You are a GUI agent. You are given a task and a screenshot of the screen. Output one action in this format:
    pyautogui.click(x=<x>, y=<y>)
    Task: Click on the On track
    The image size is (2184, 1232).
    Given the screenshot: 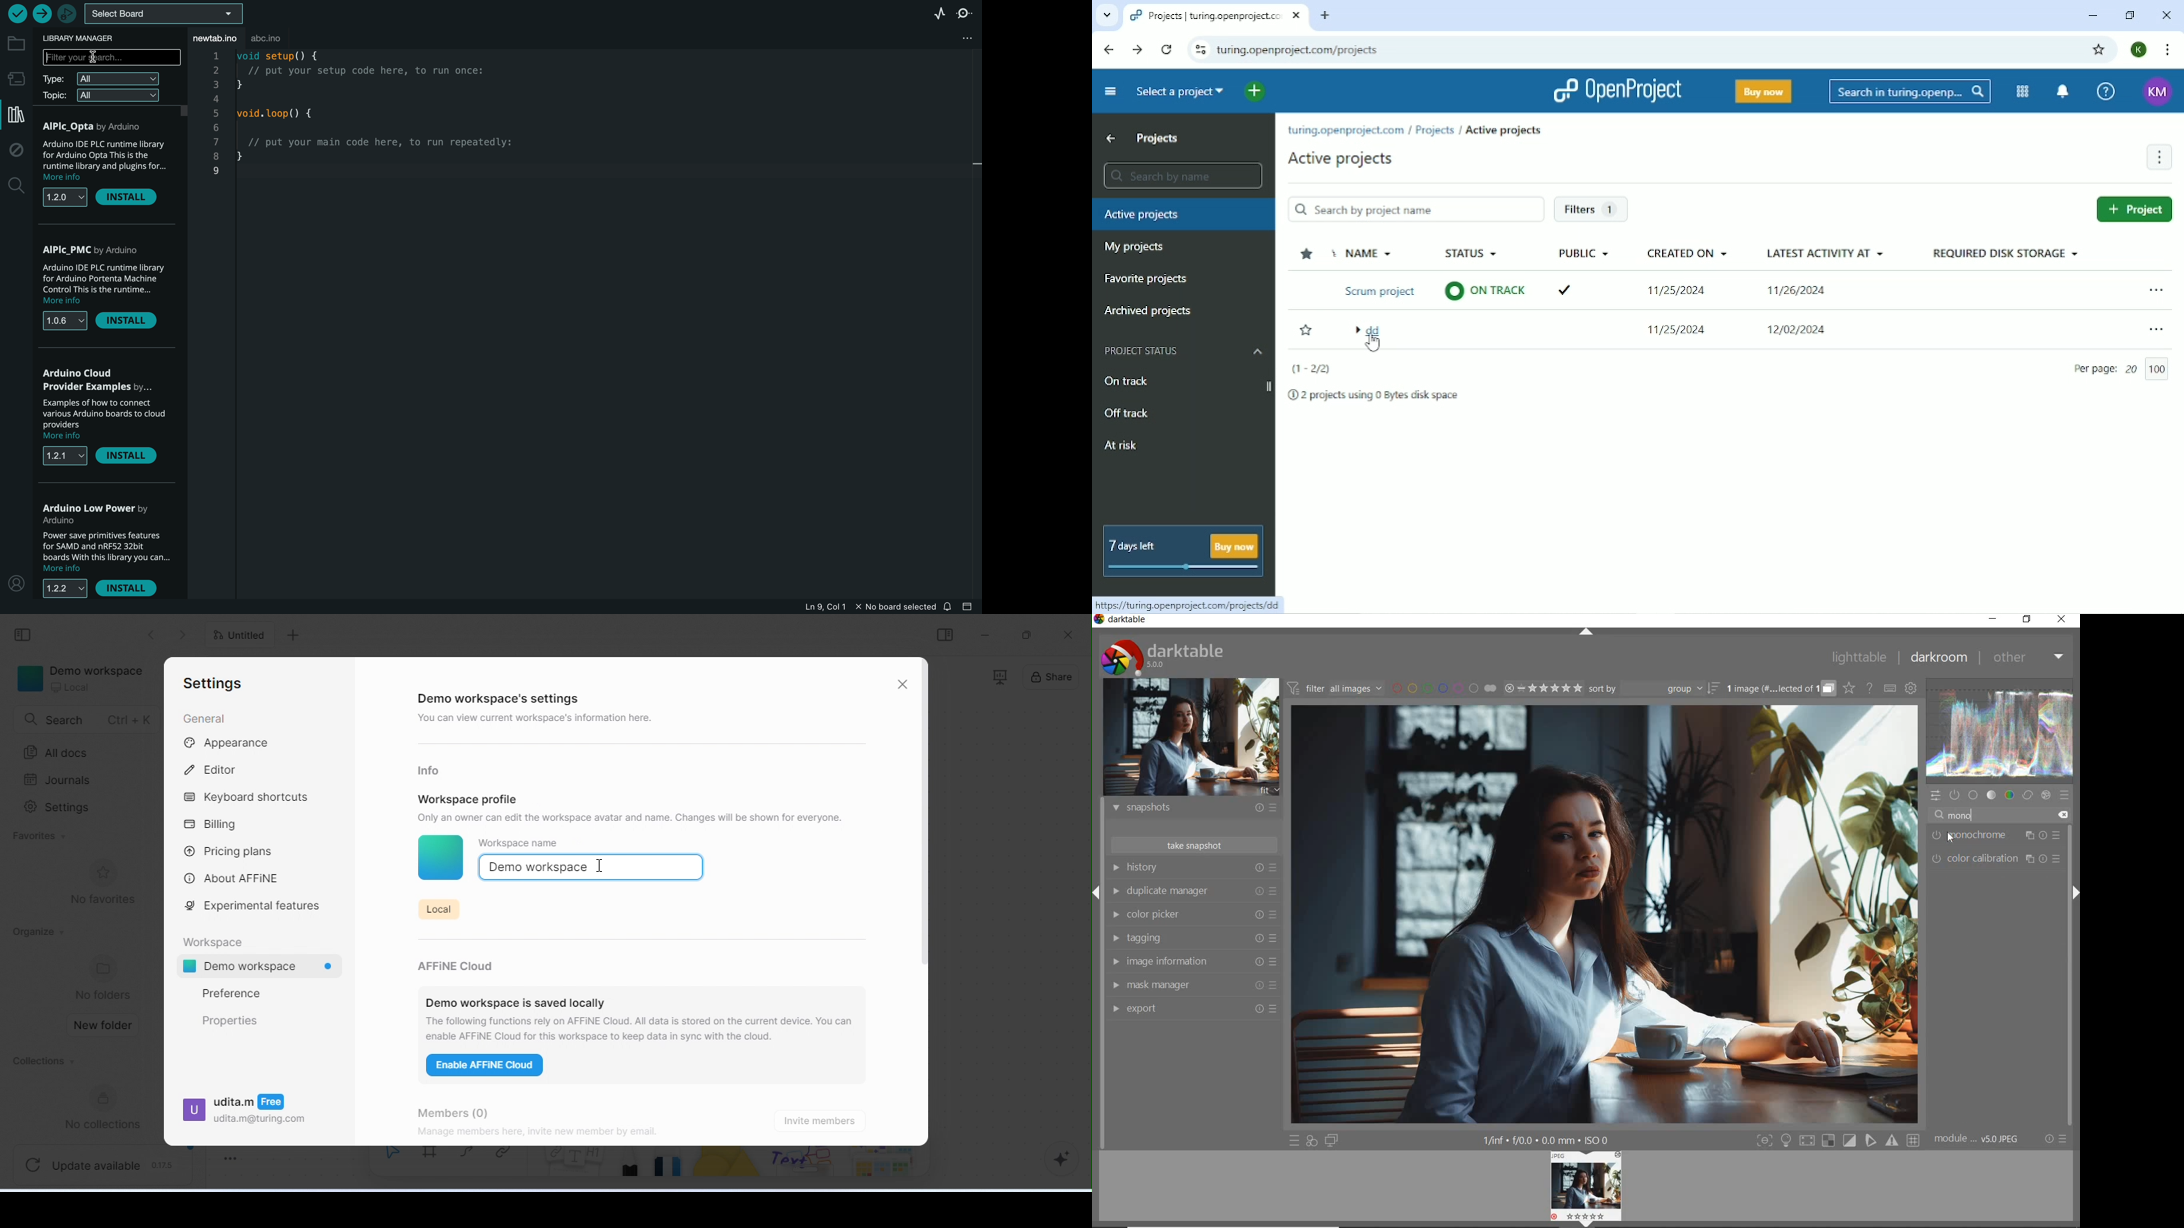 What is the action you would take?
    pyautogui.click(x=1128, y=382)
    